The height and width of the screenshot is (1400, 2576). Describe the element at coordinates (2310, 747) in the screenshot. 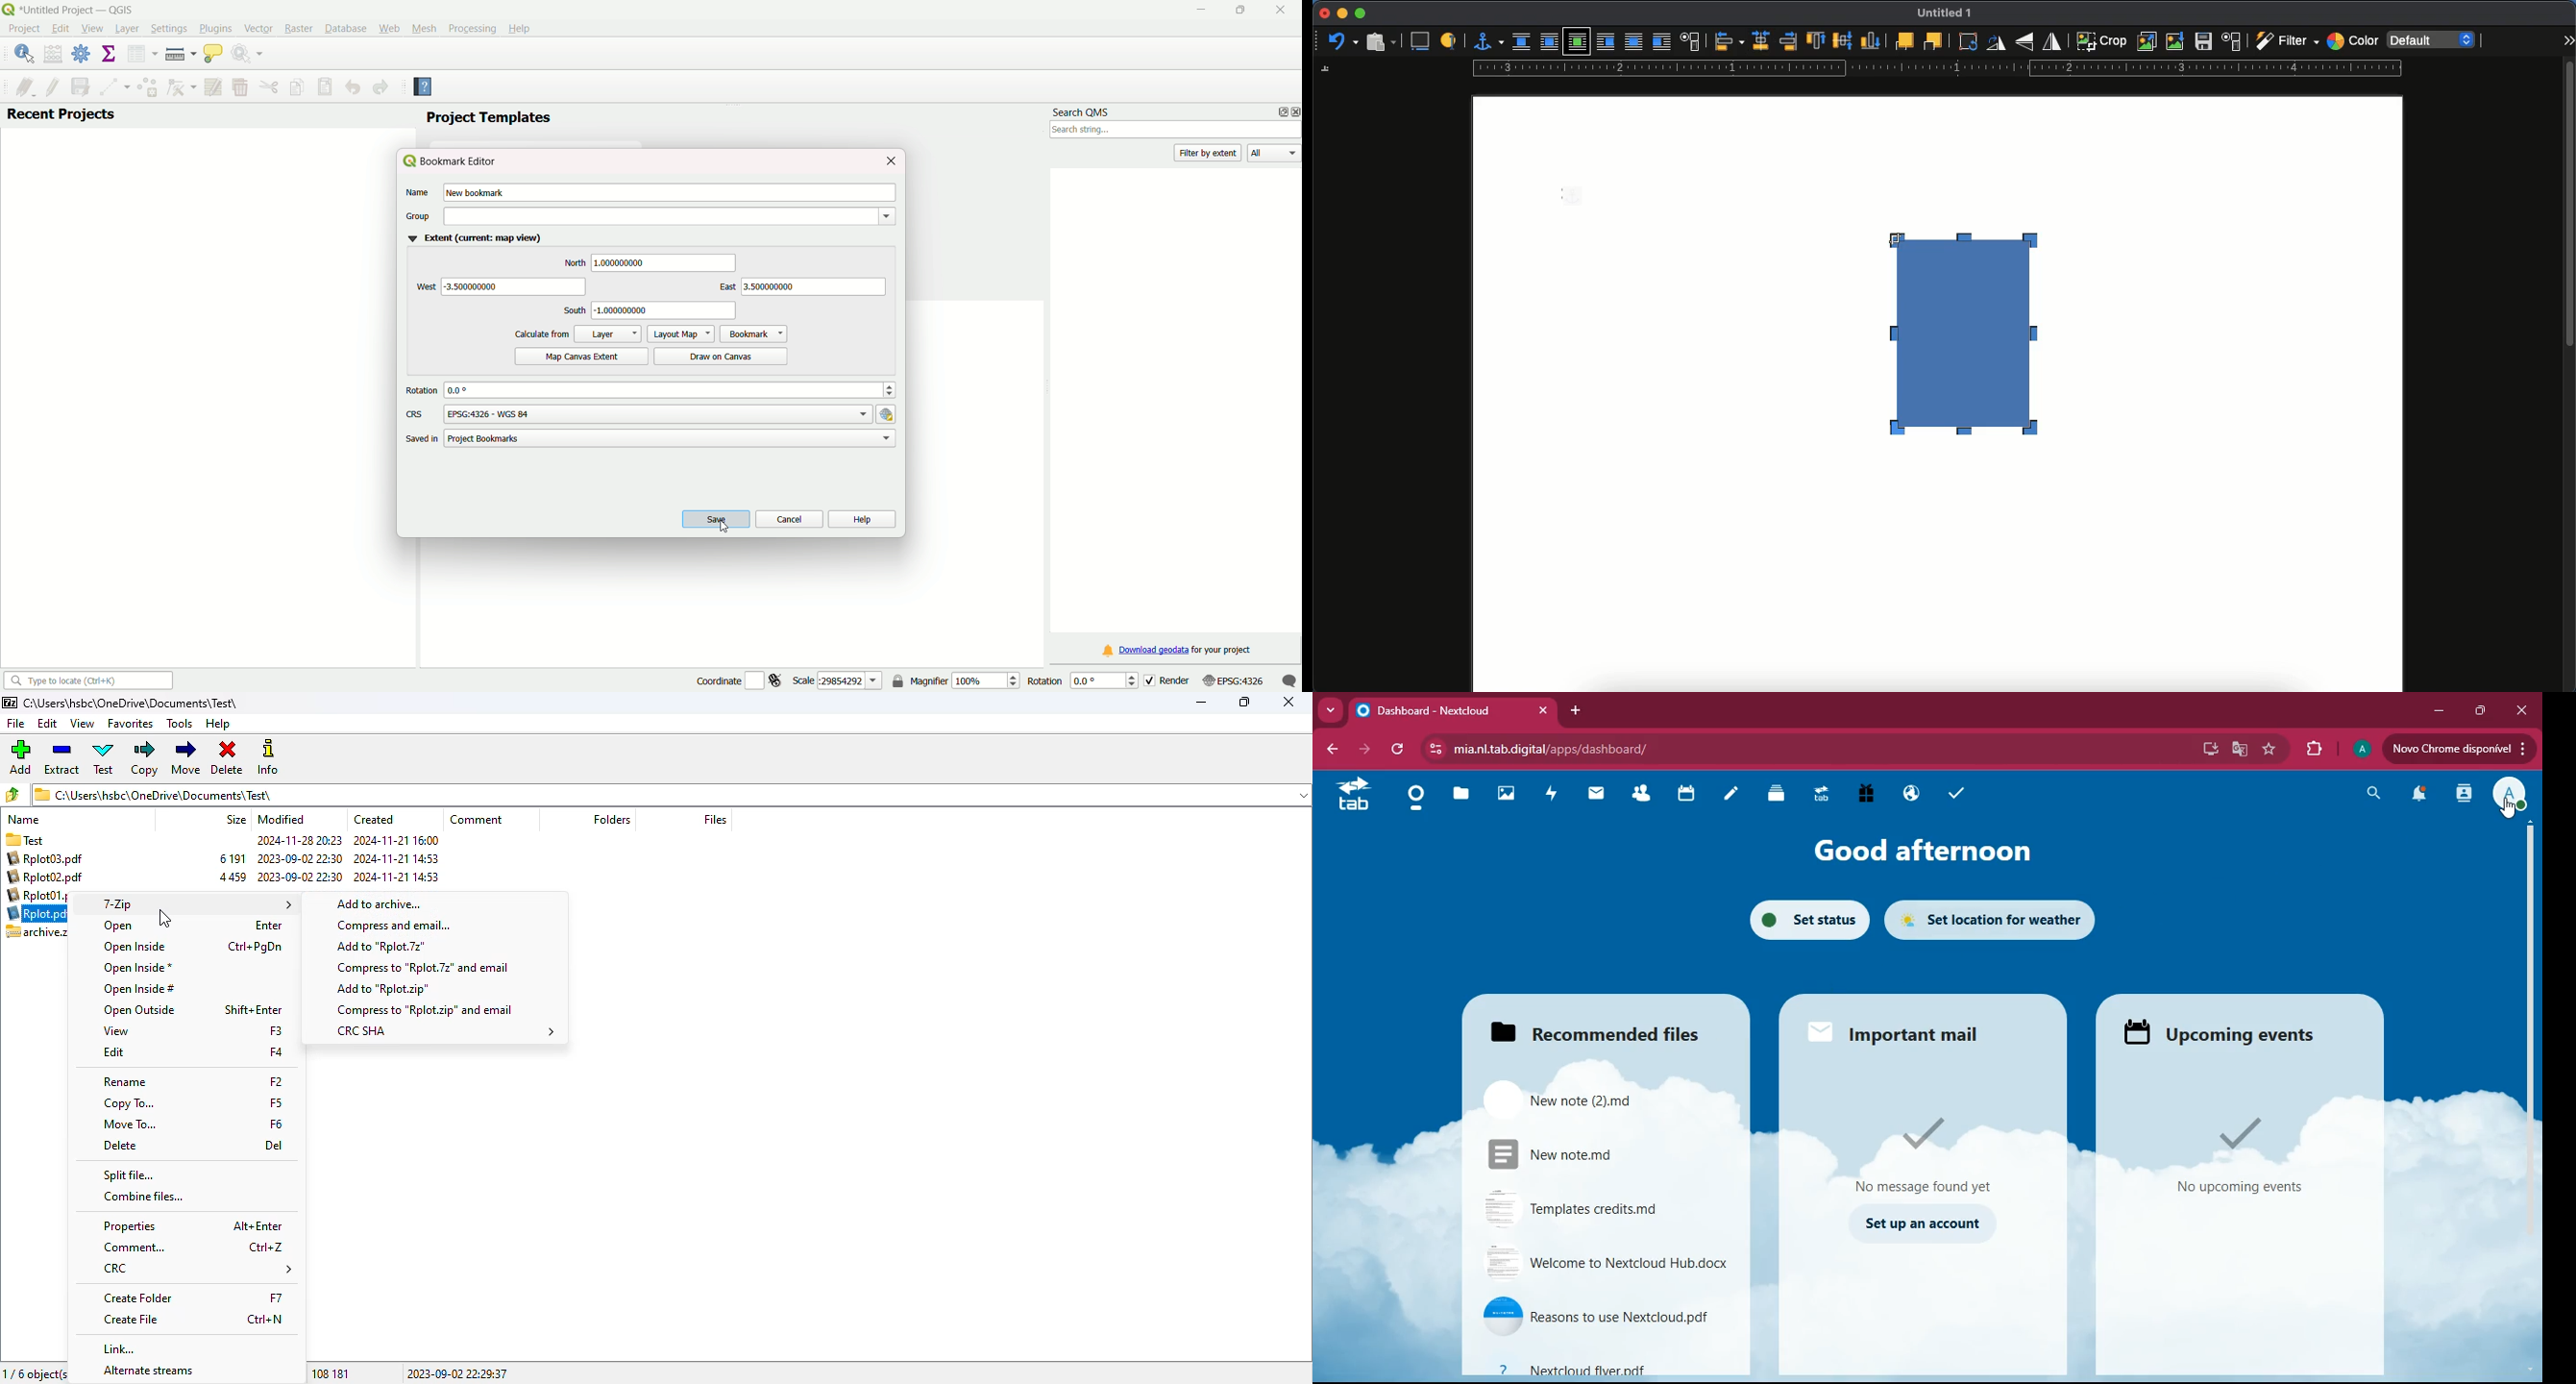

I see `extensions` at that location.